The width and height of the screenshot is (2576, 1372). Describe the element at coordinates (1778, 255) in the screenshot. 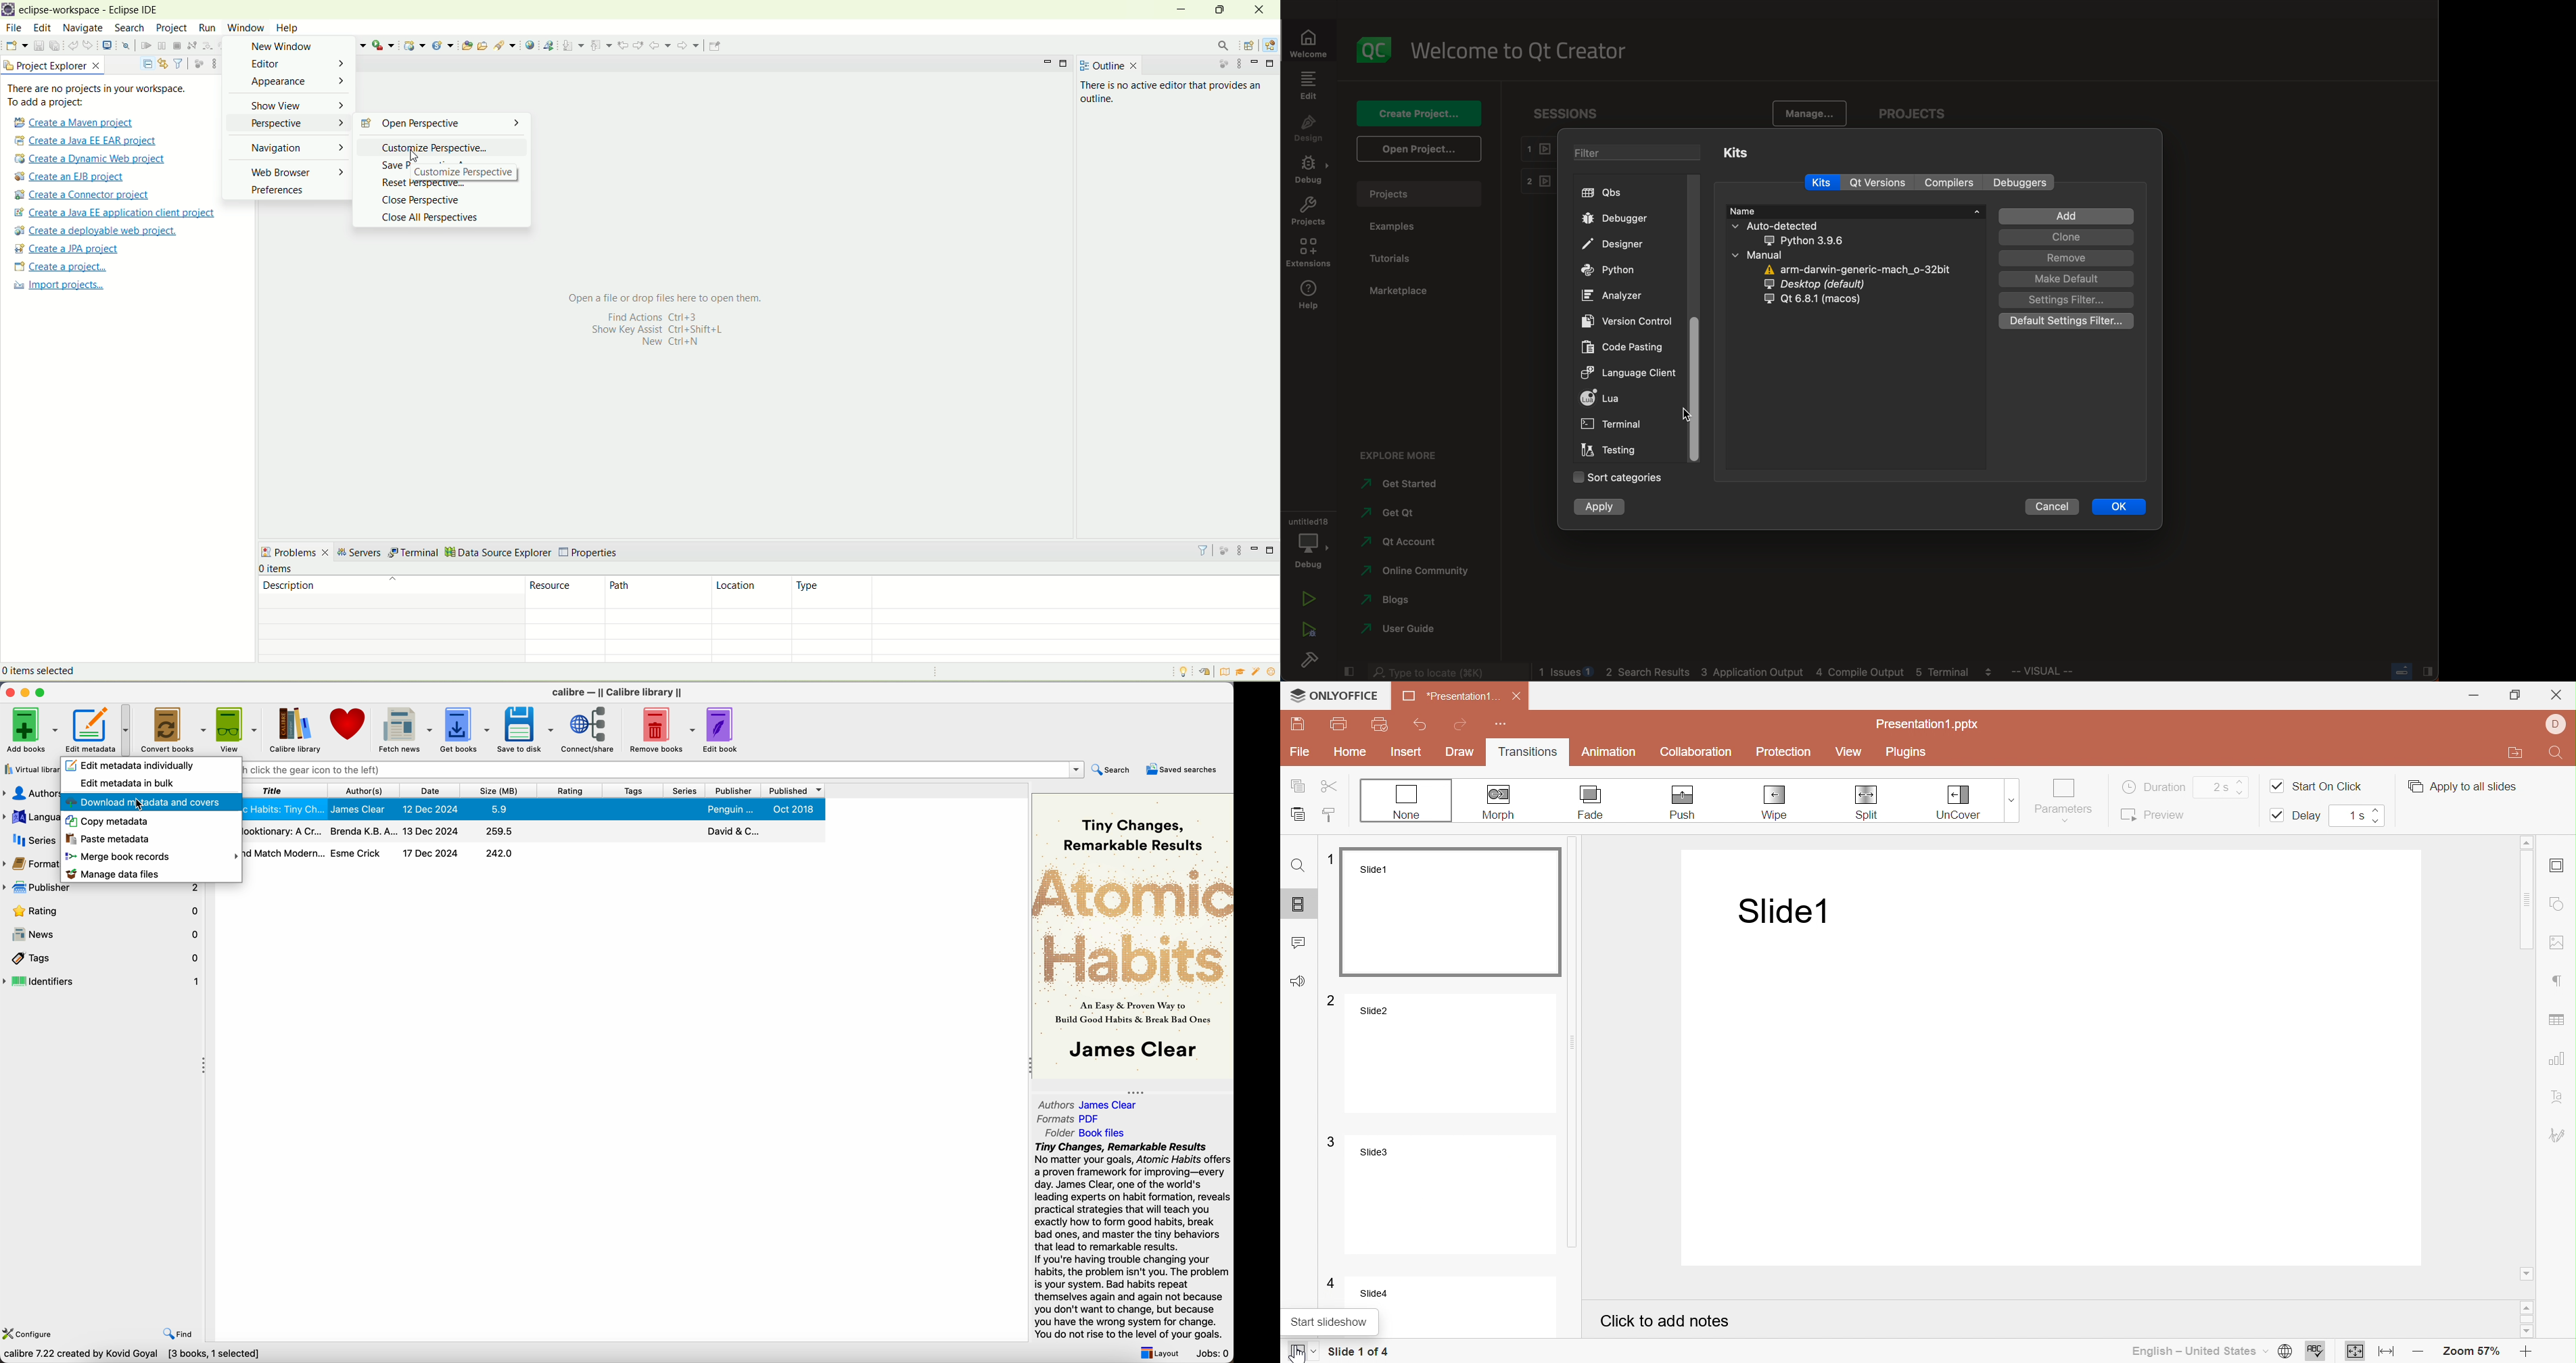

I see `manual` at that location.